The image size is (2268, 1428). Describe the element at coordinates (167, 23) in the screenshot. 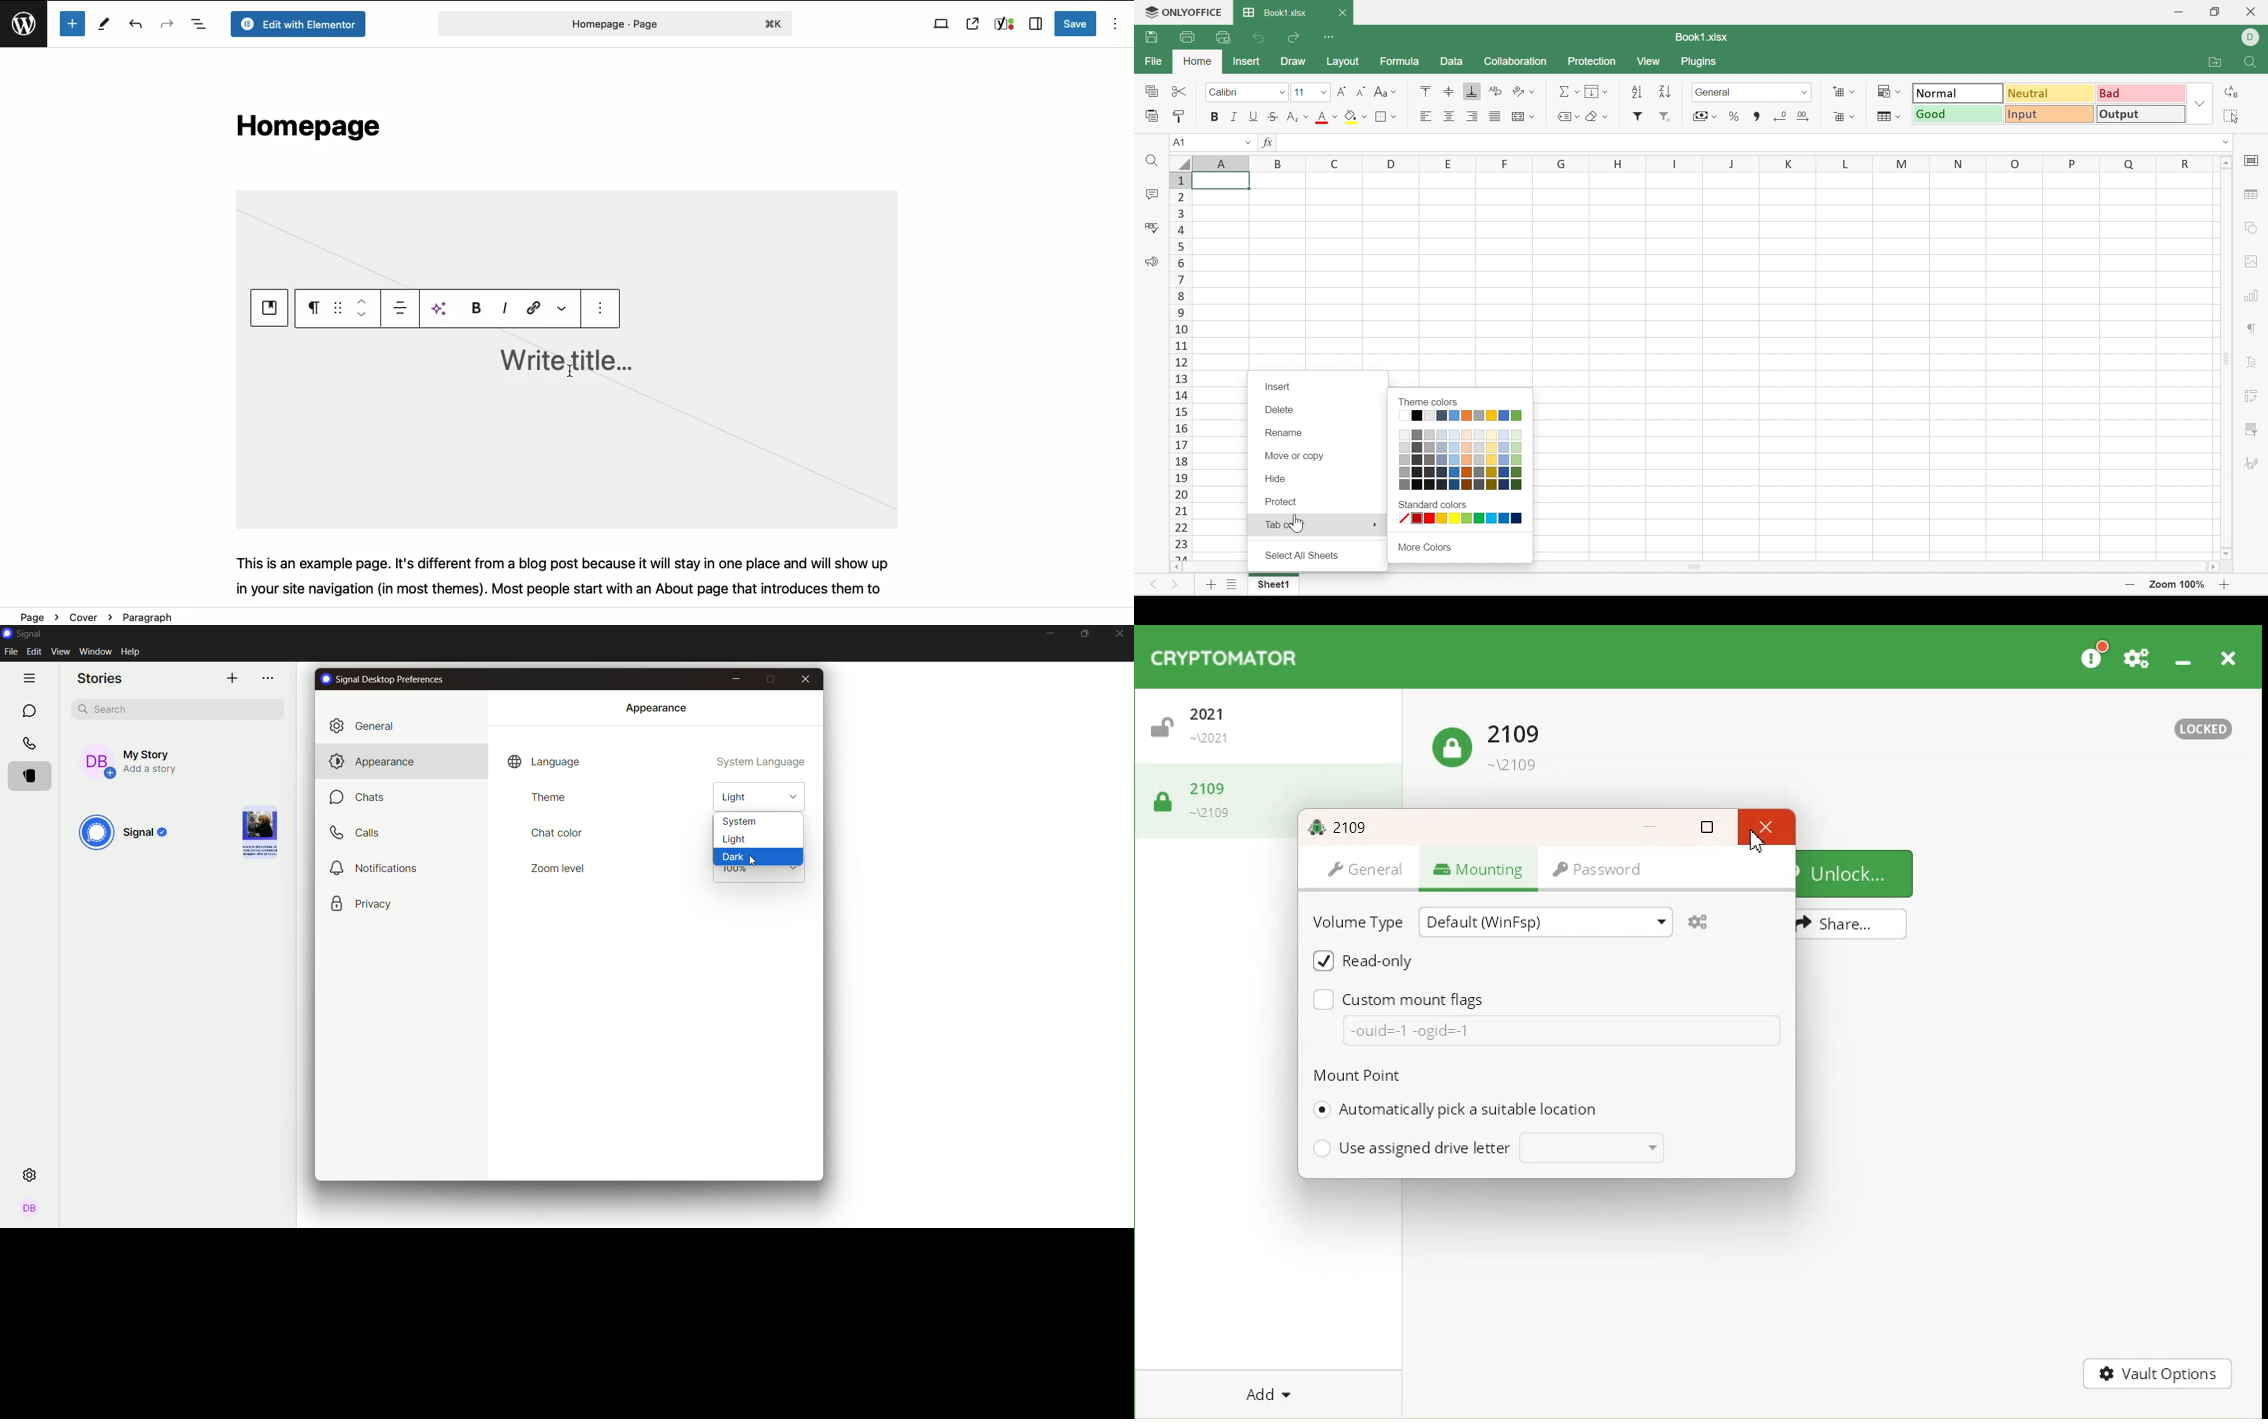

I see `Redo` at that location.